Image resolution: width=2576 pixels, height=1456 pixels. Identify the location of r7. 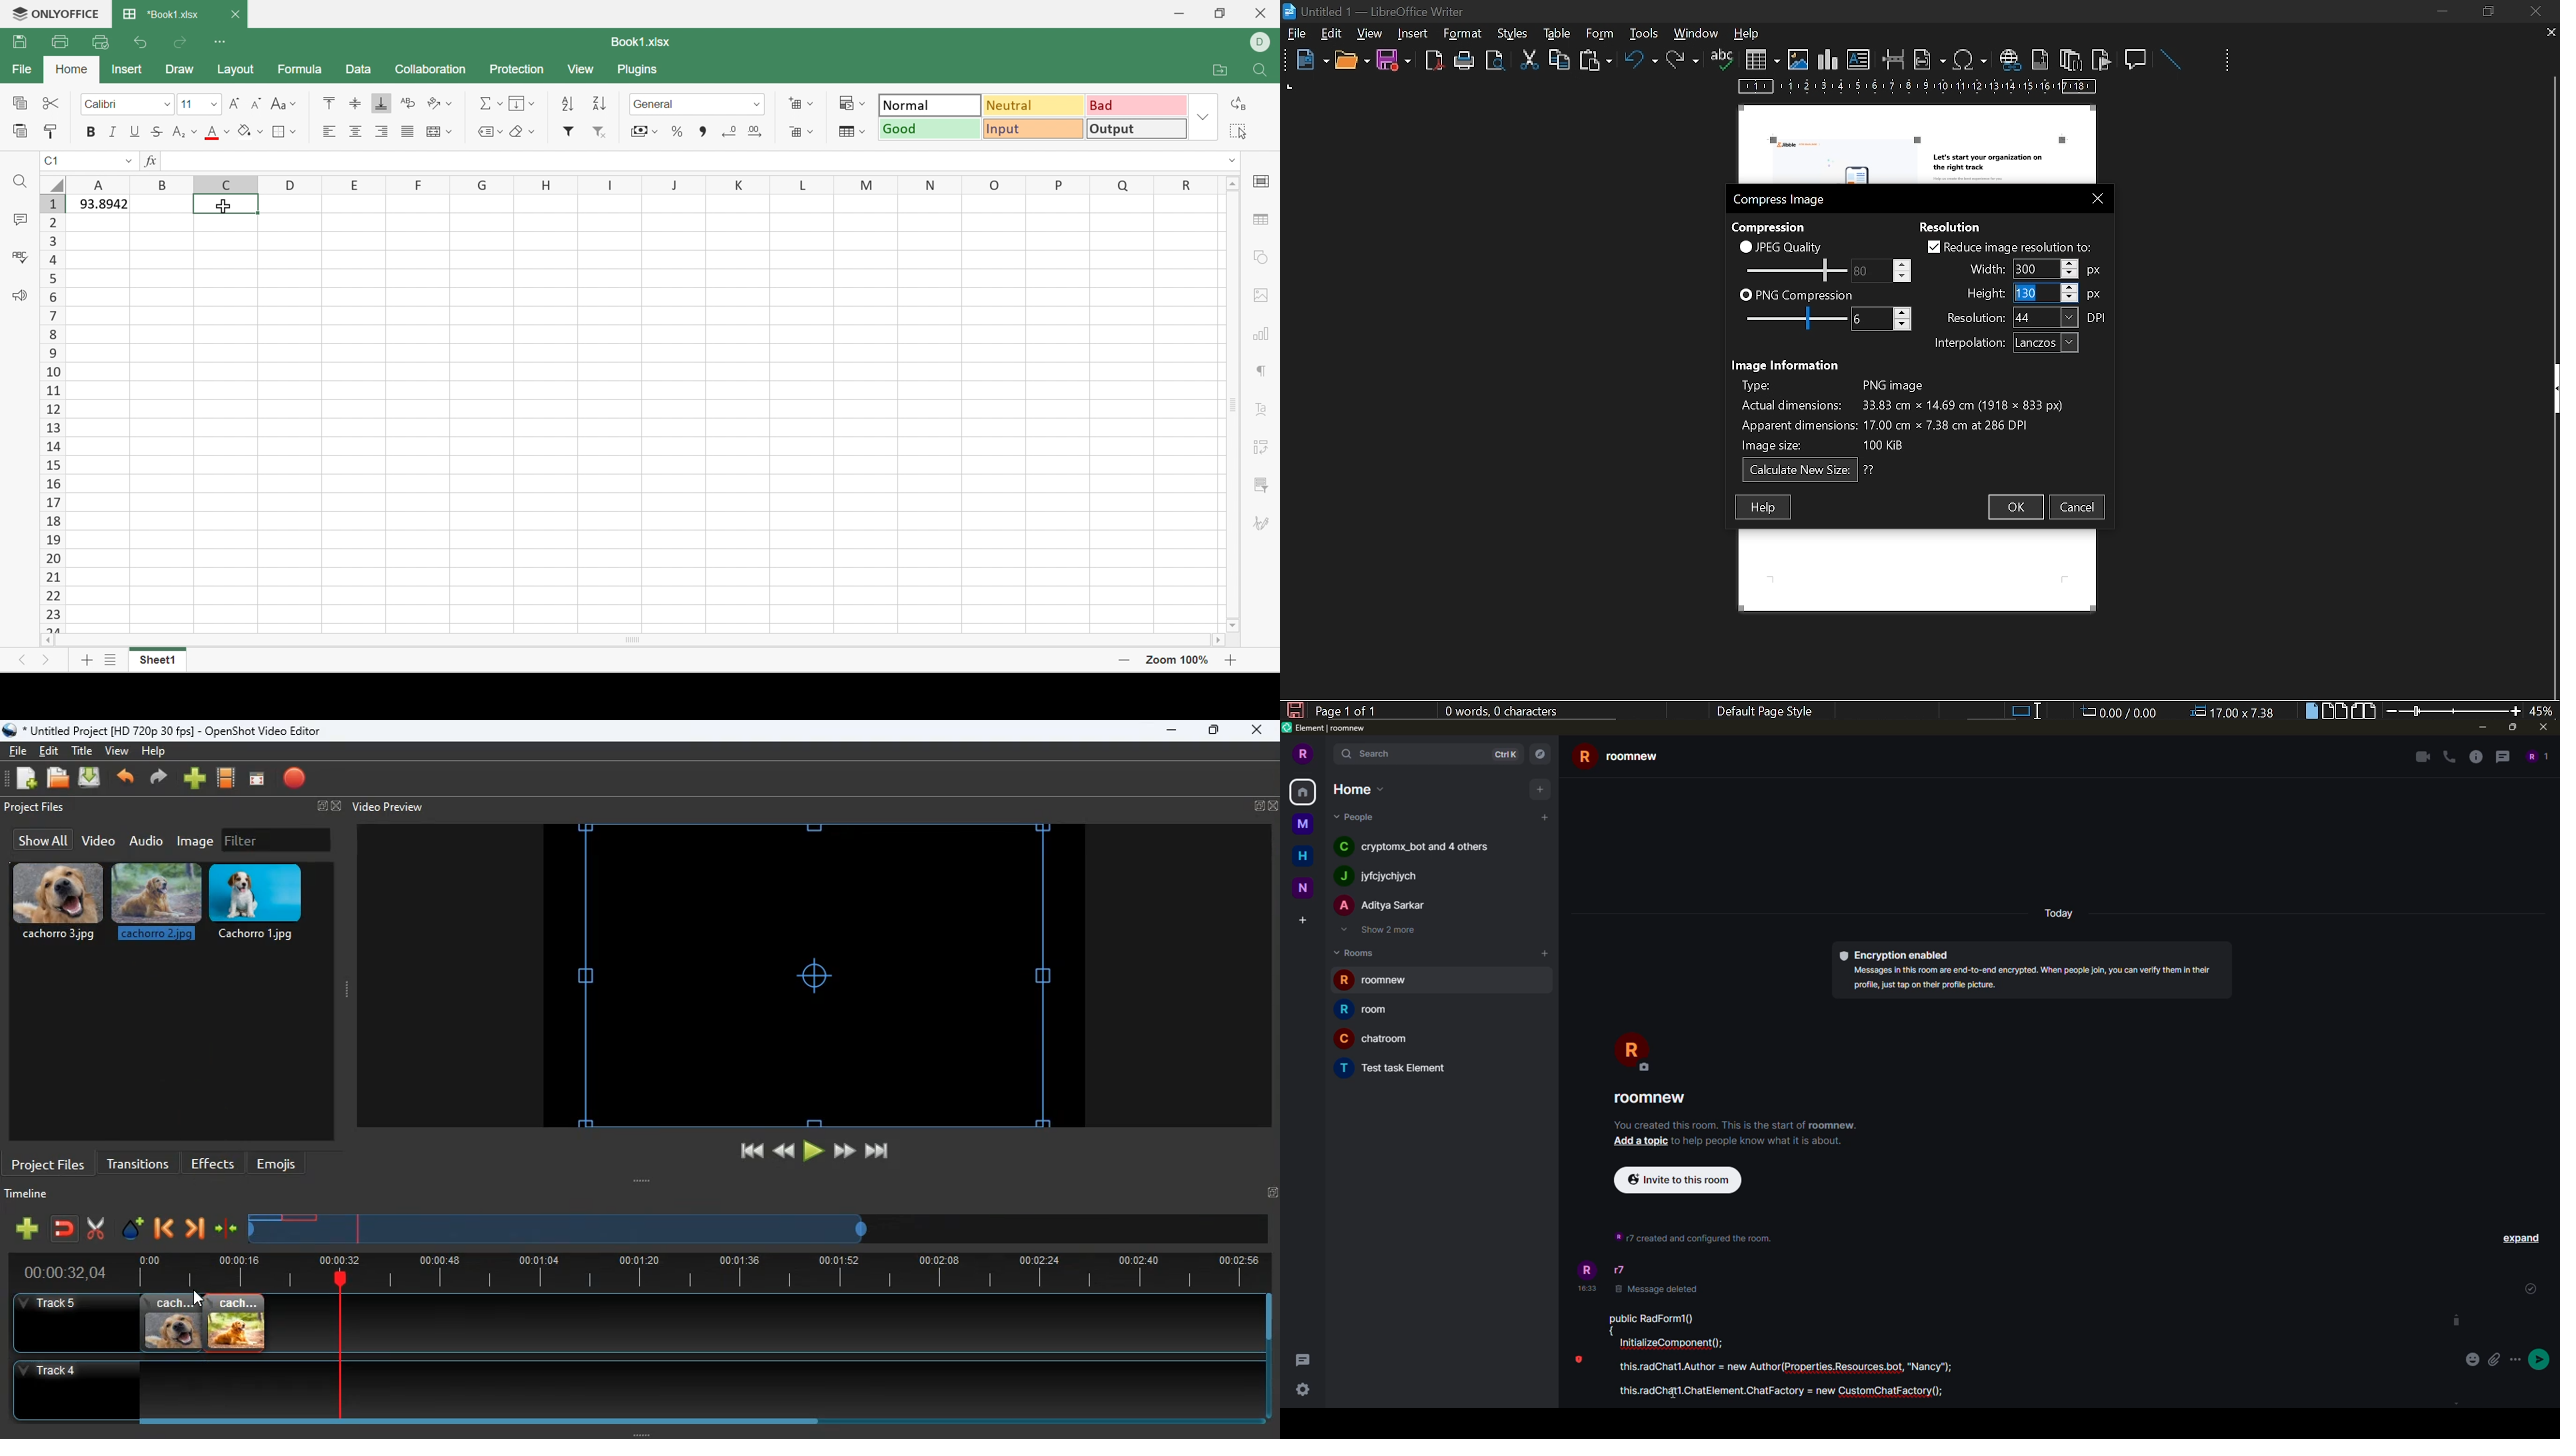
(1619, 1267).